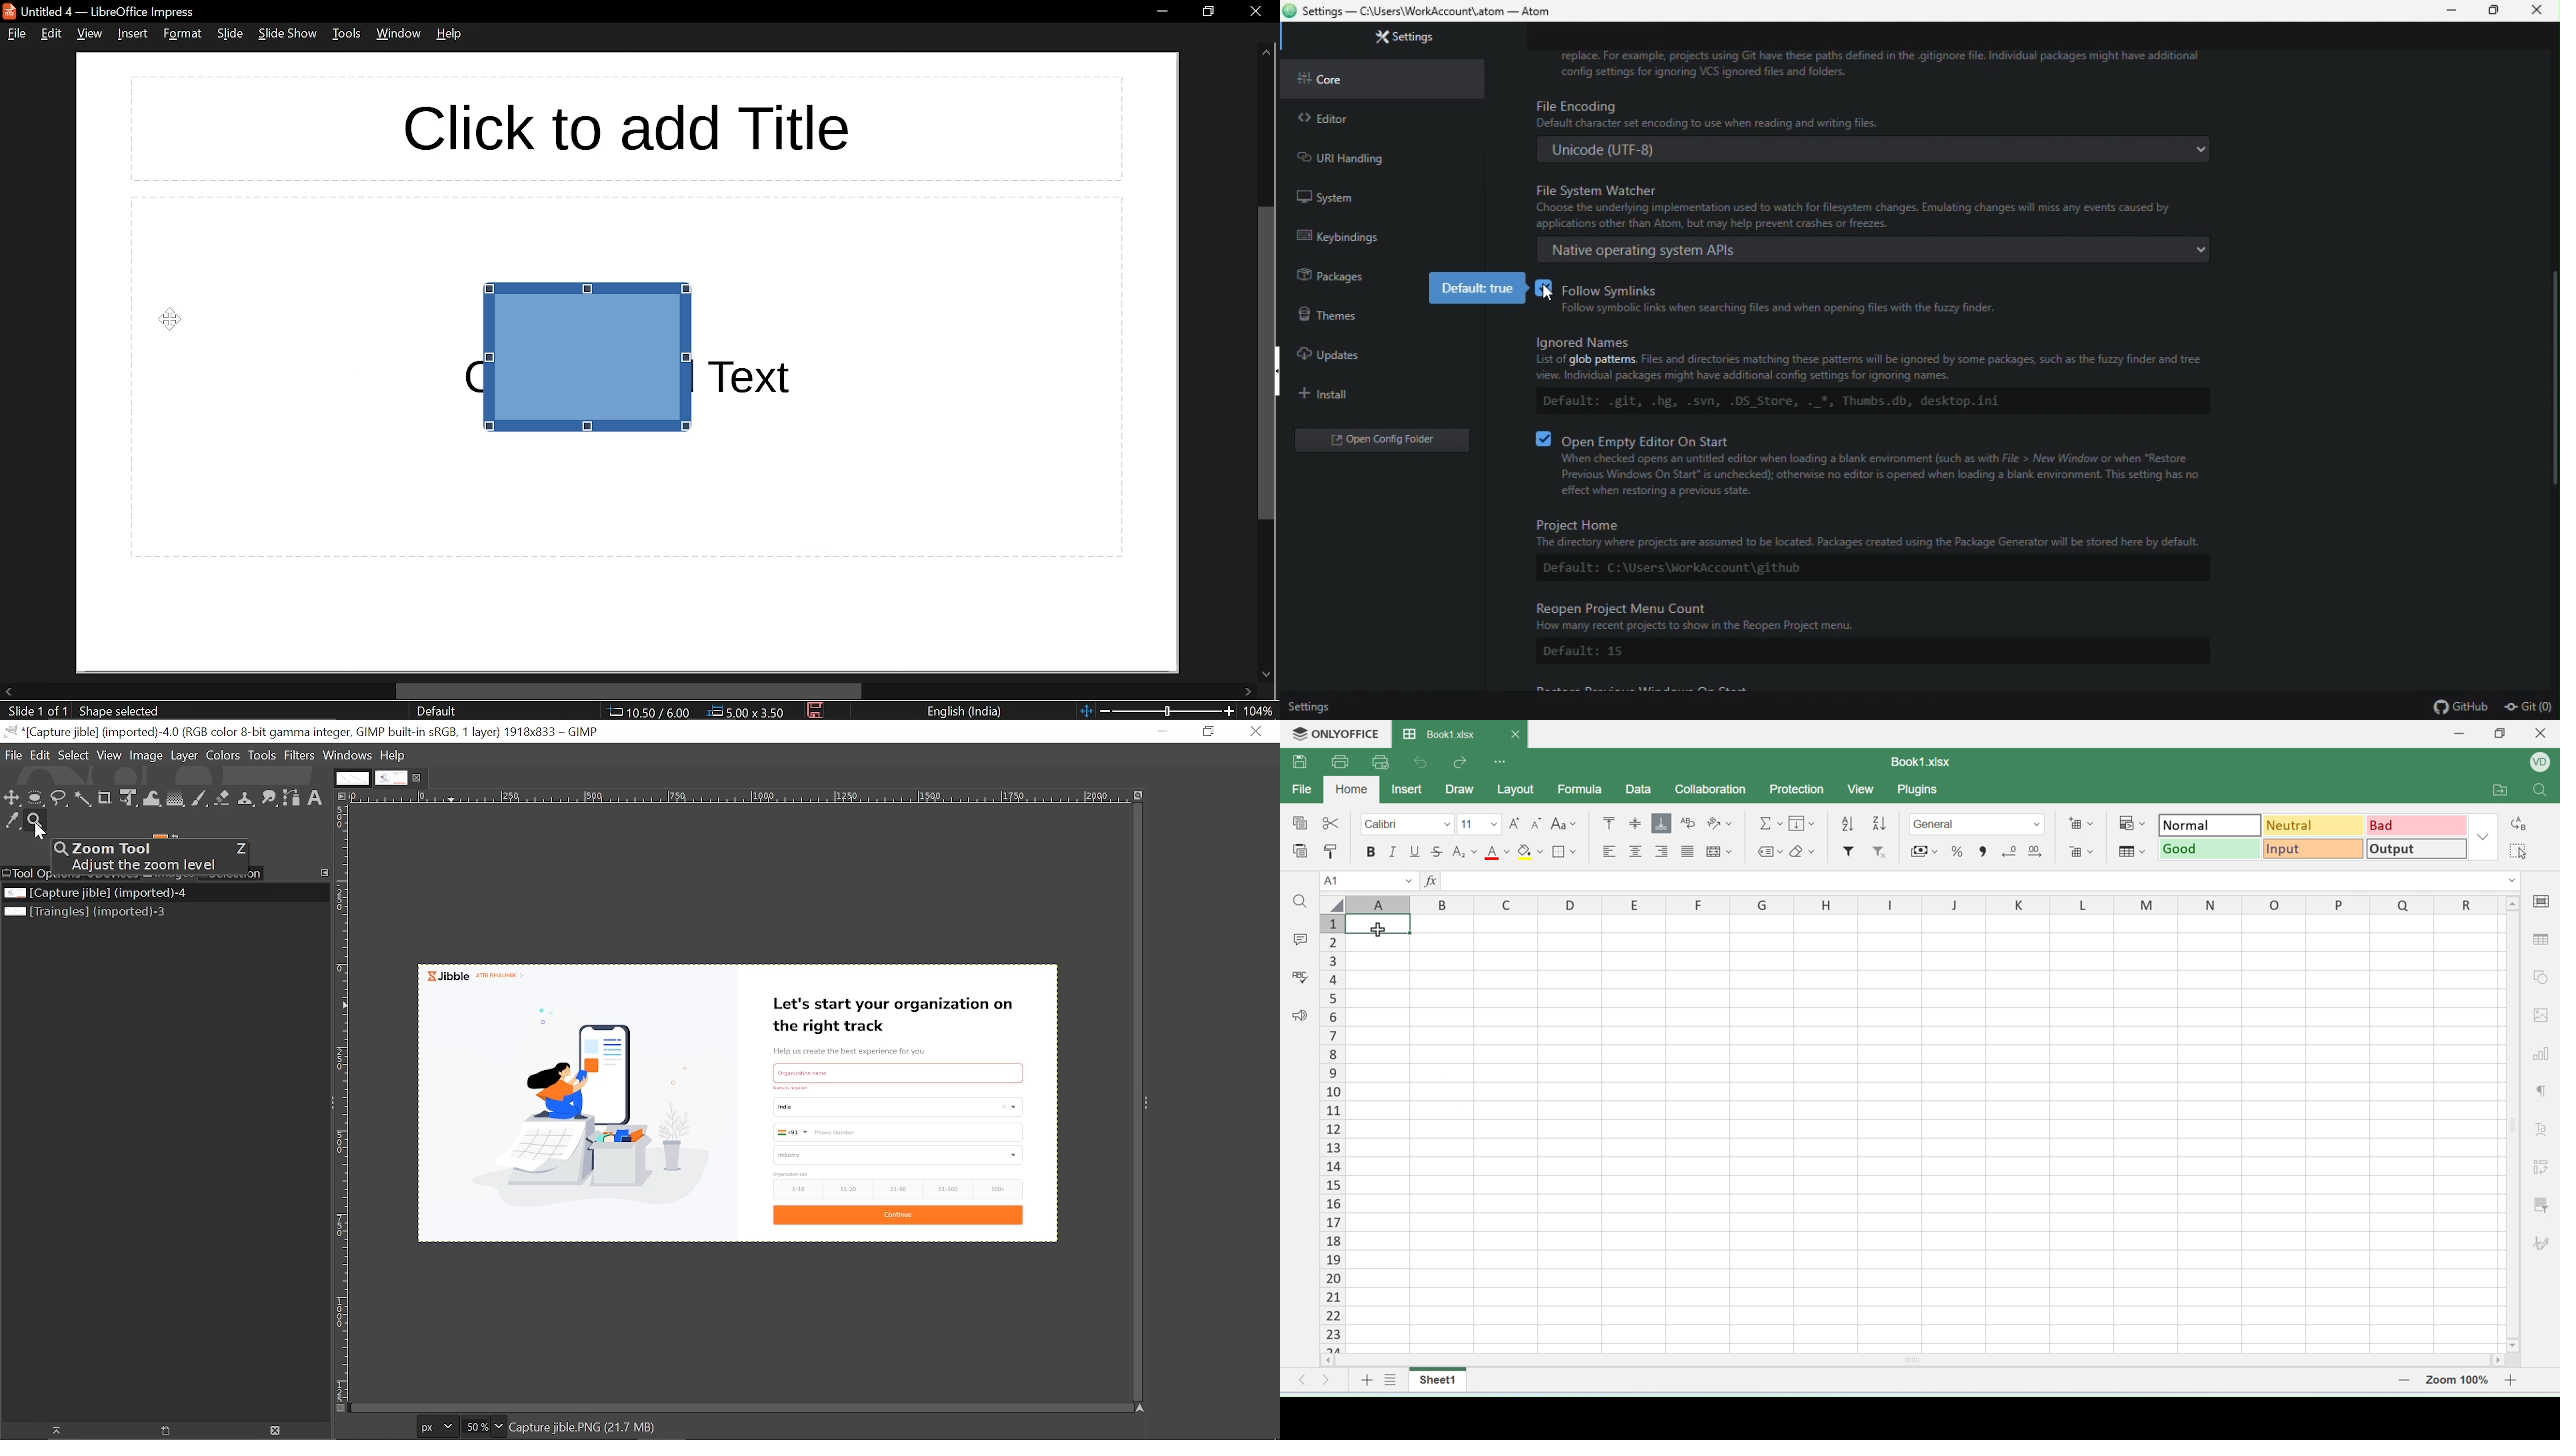  What do you see at coordinates (815, 710) in the screenshot?
I see `save` at bounding box center [815, 710].